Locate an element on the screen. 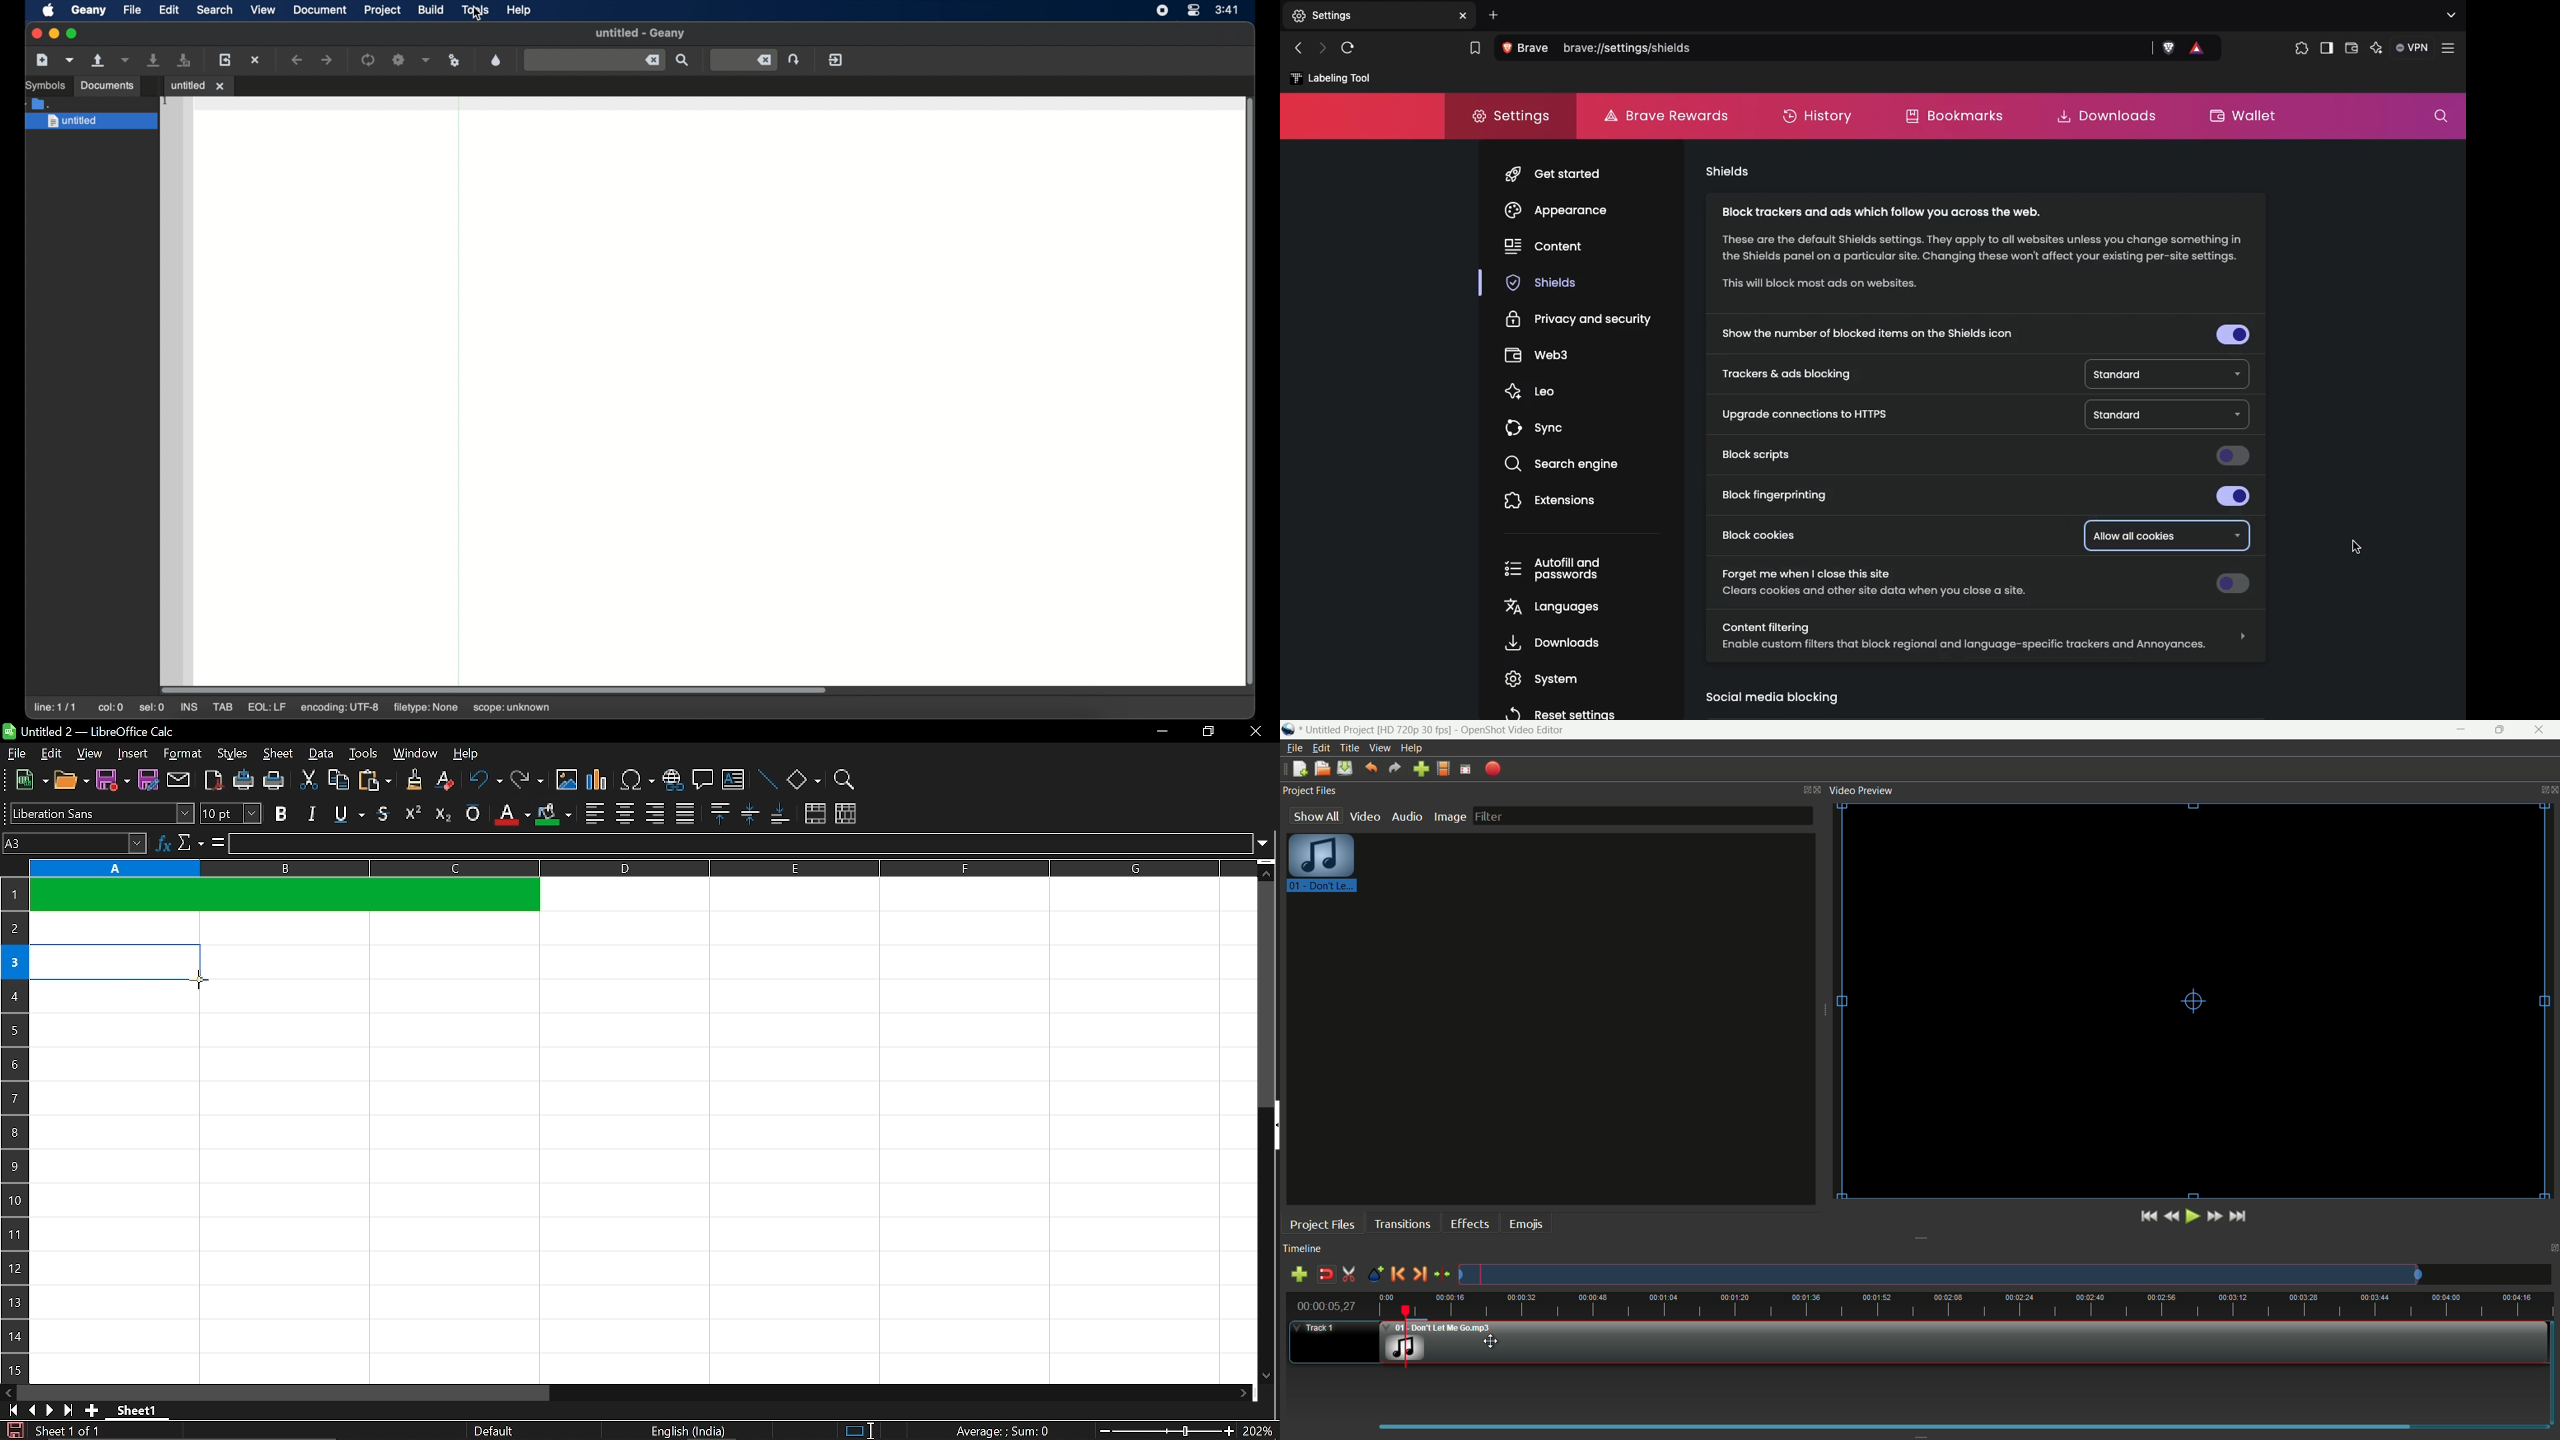 The image size is (2576, 1456). full screen is located at coordinates (1467, 769).